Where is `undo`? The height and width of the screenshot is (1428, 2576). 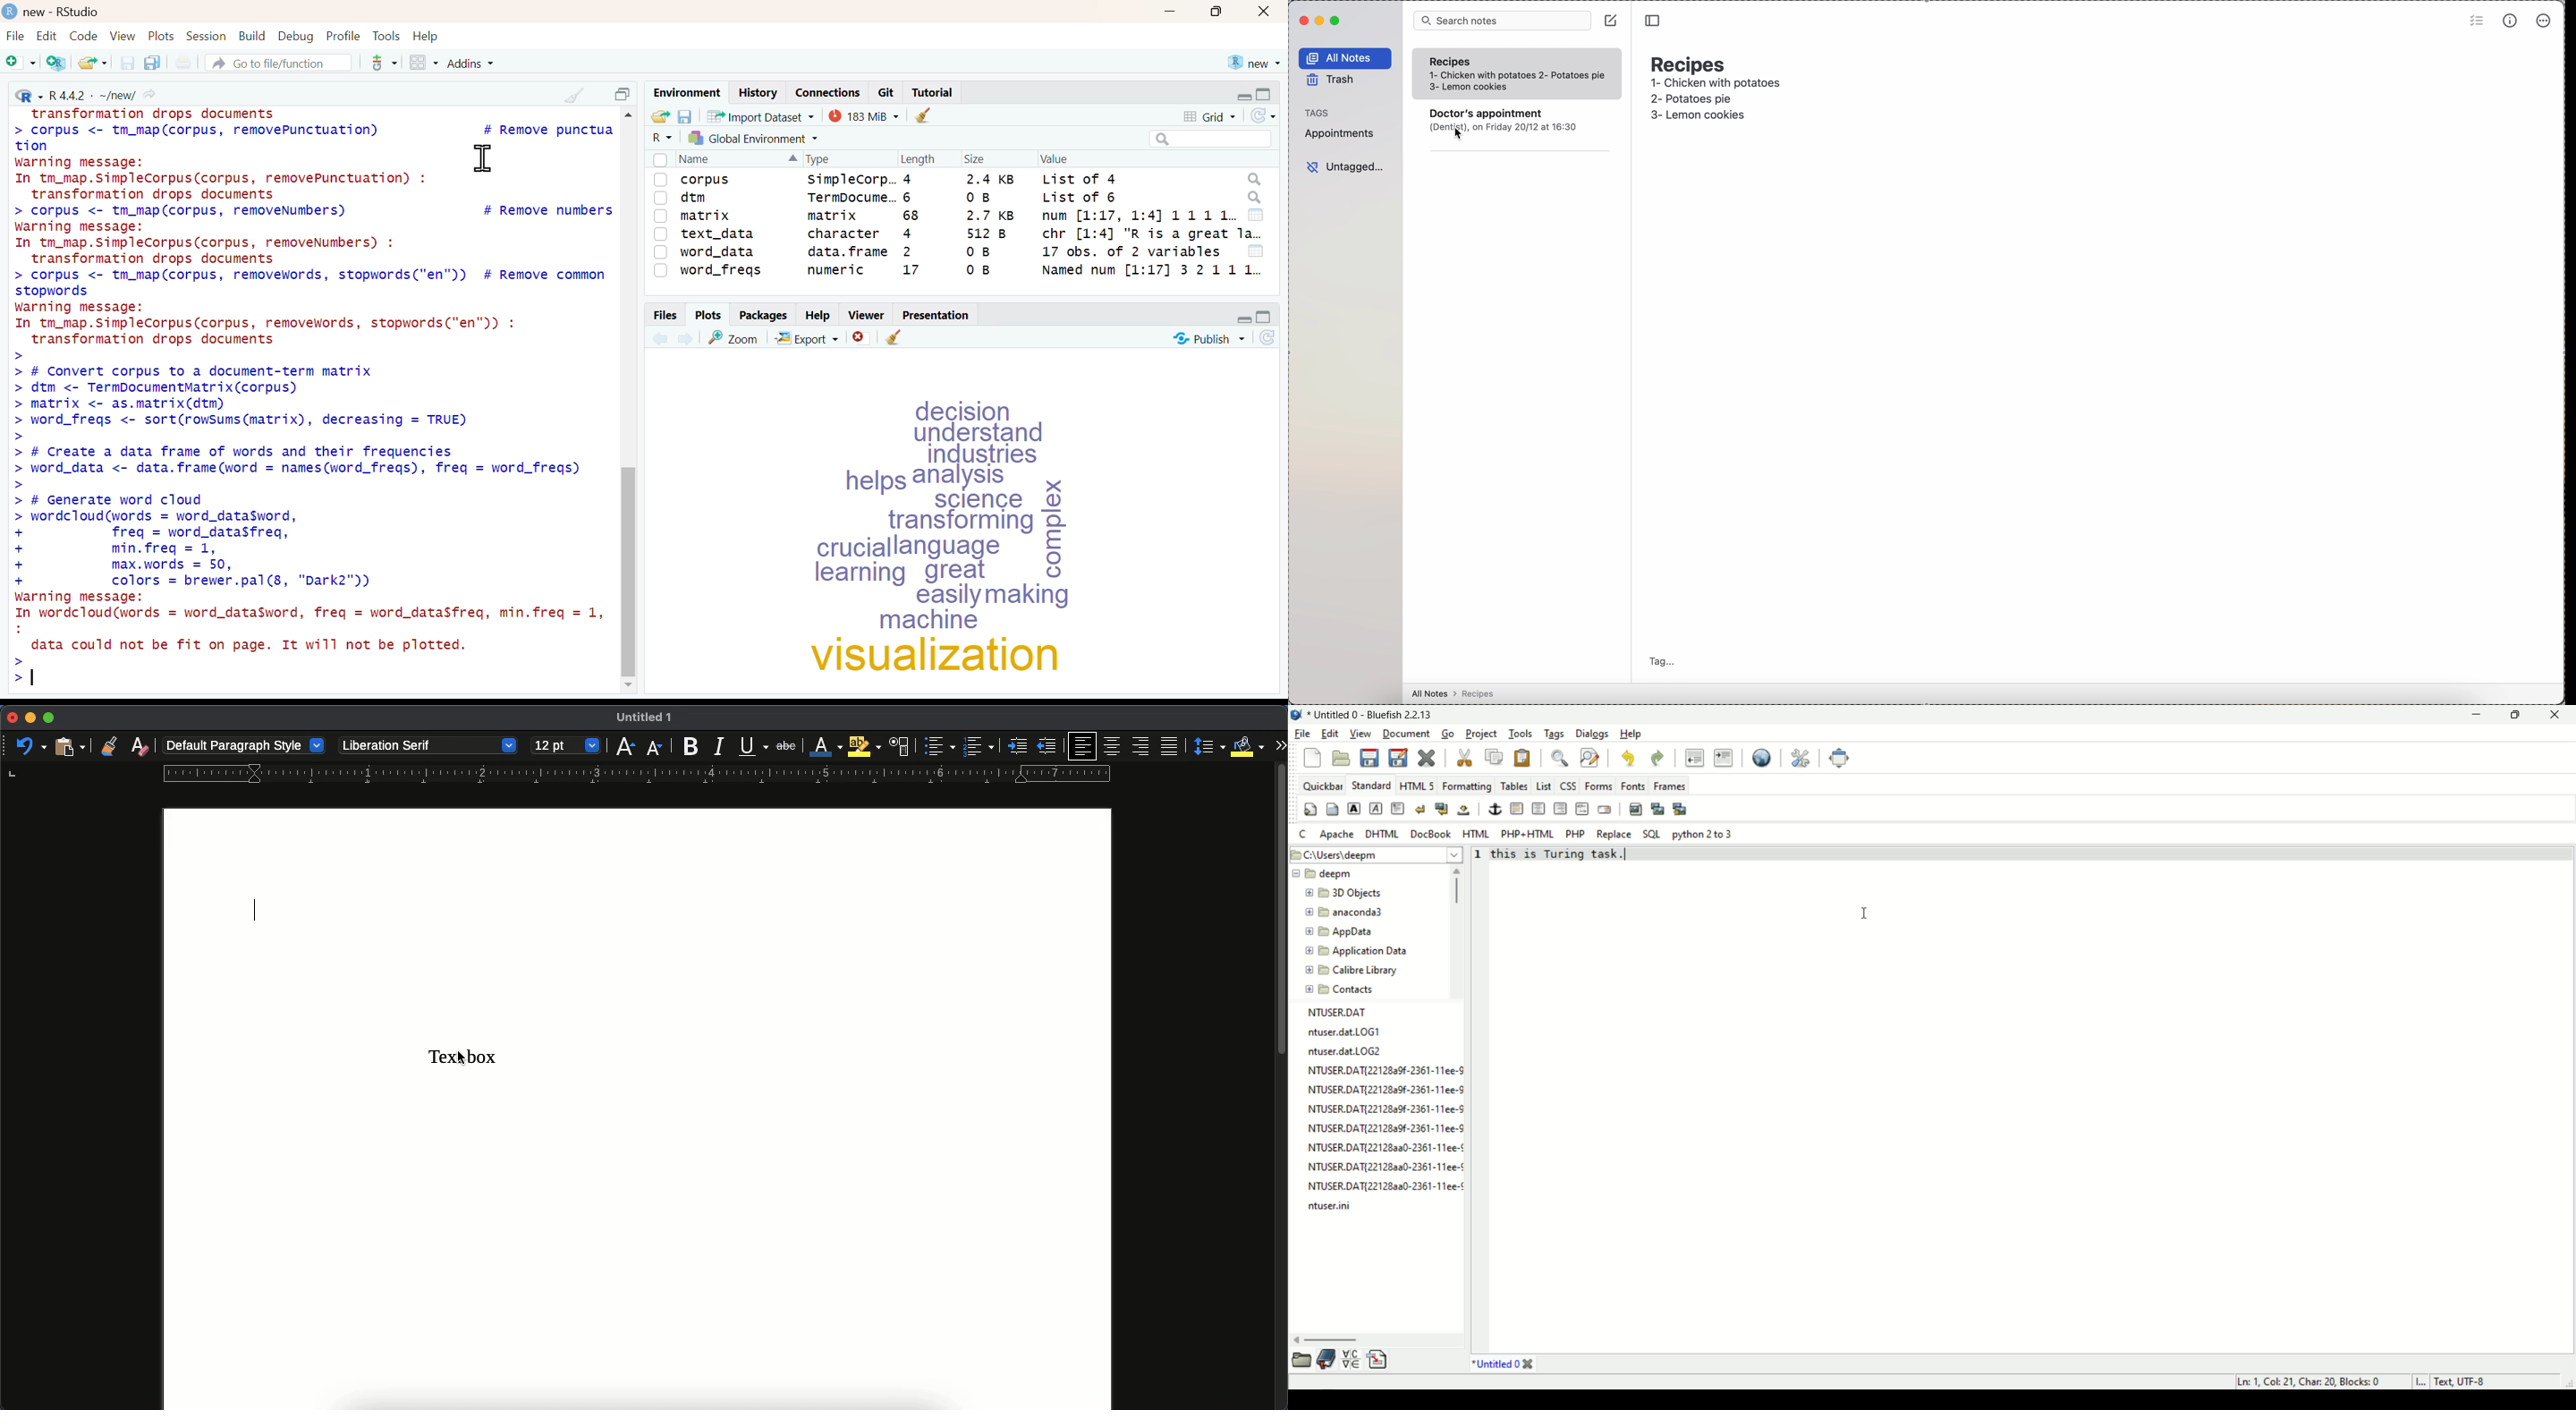 undo is located at coordinates (1627, 759).